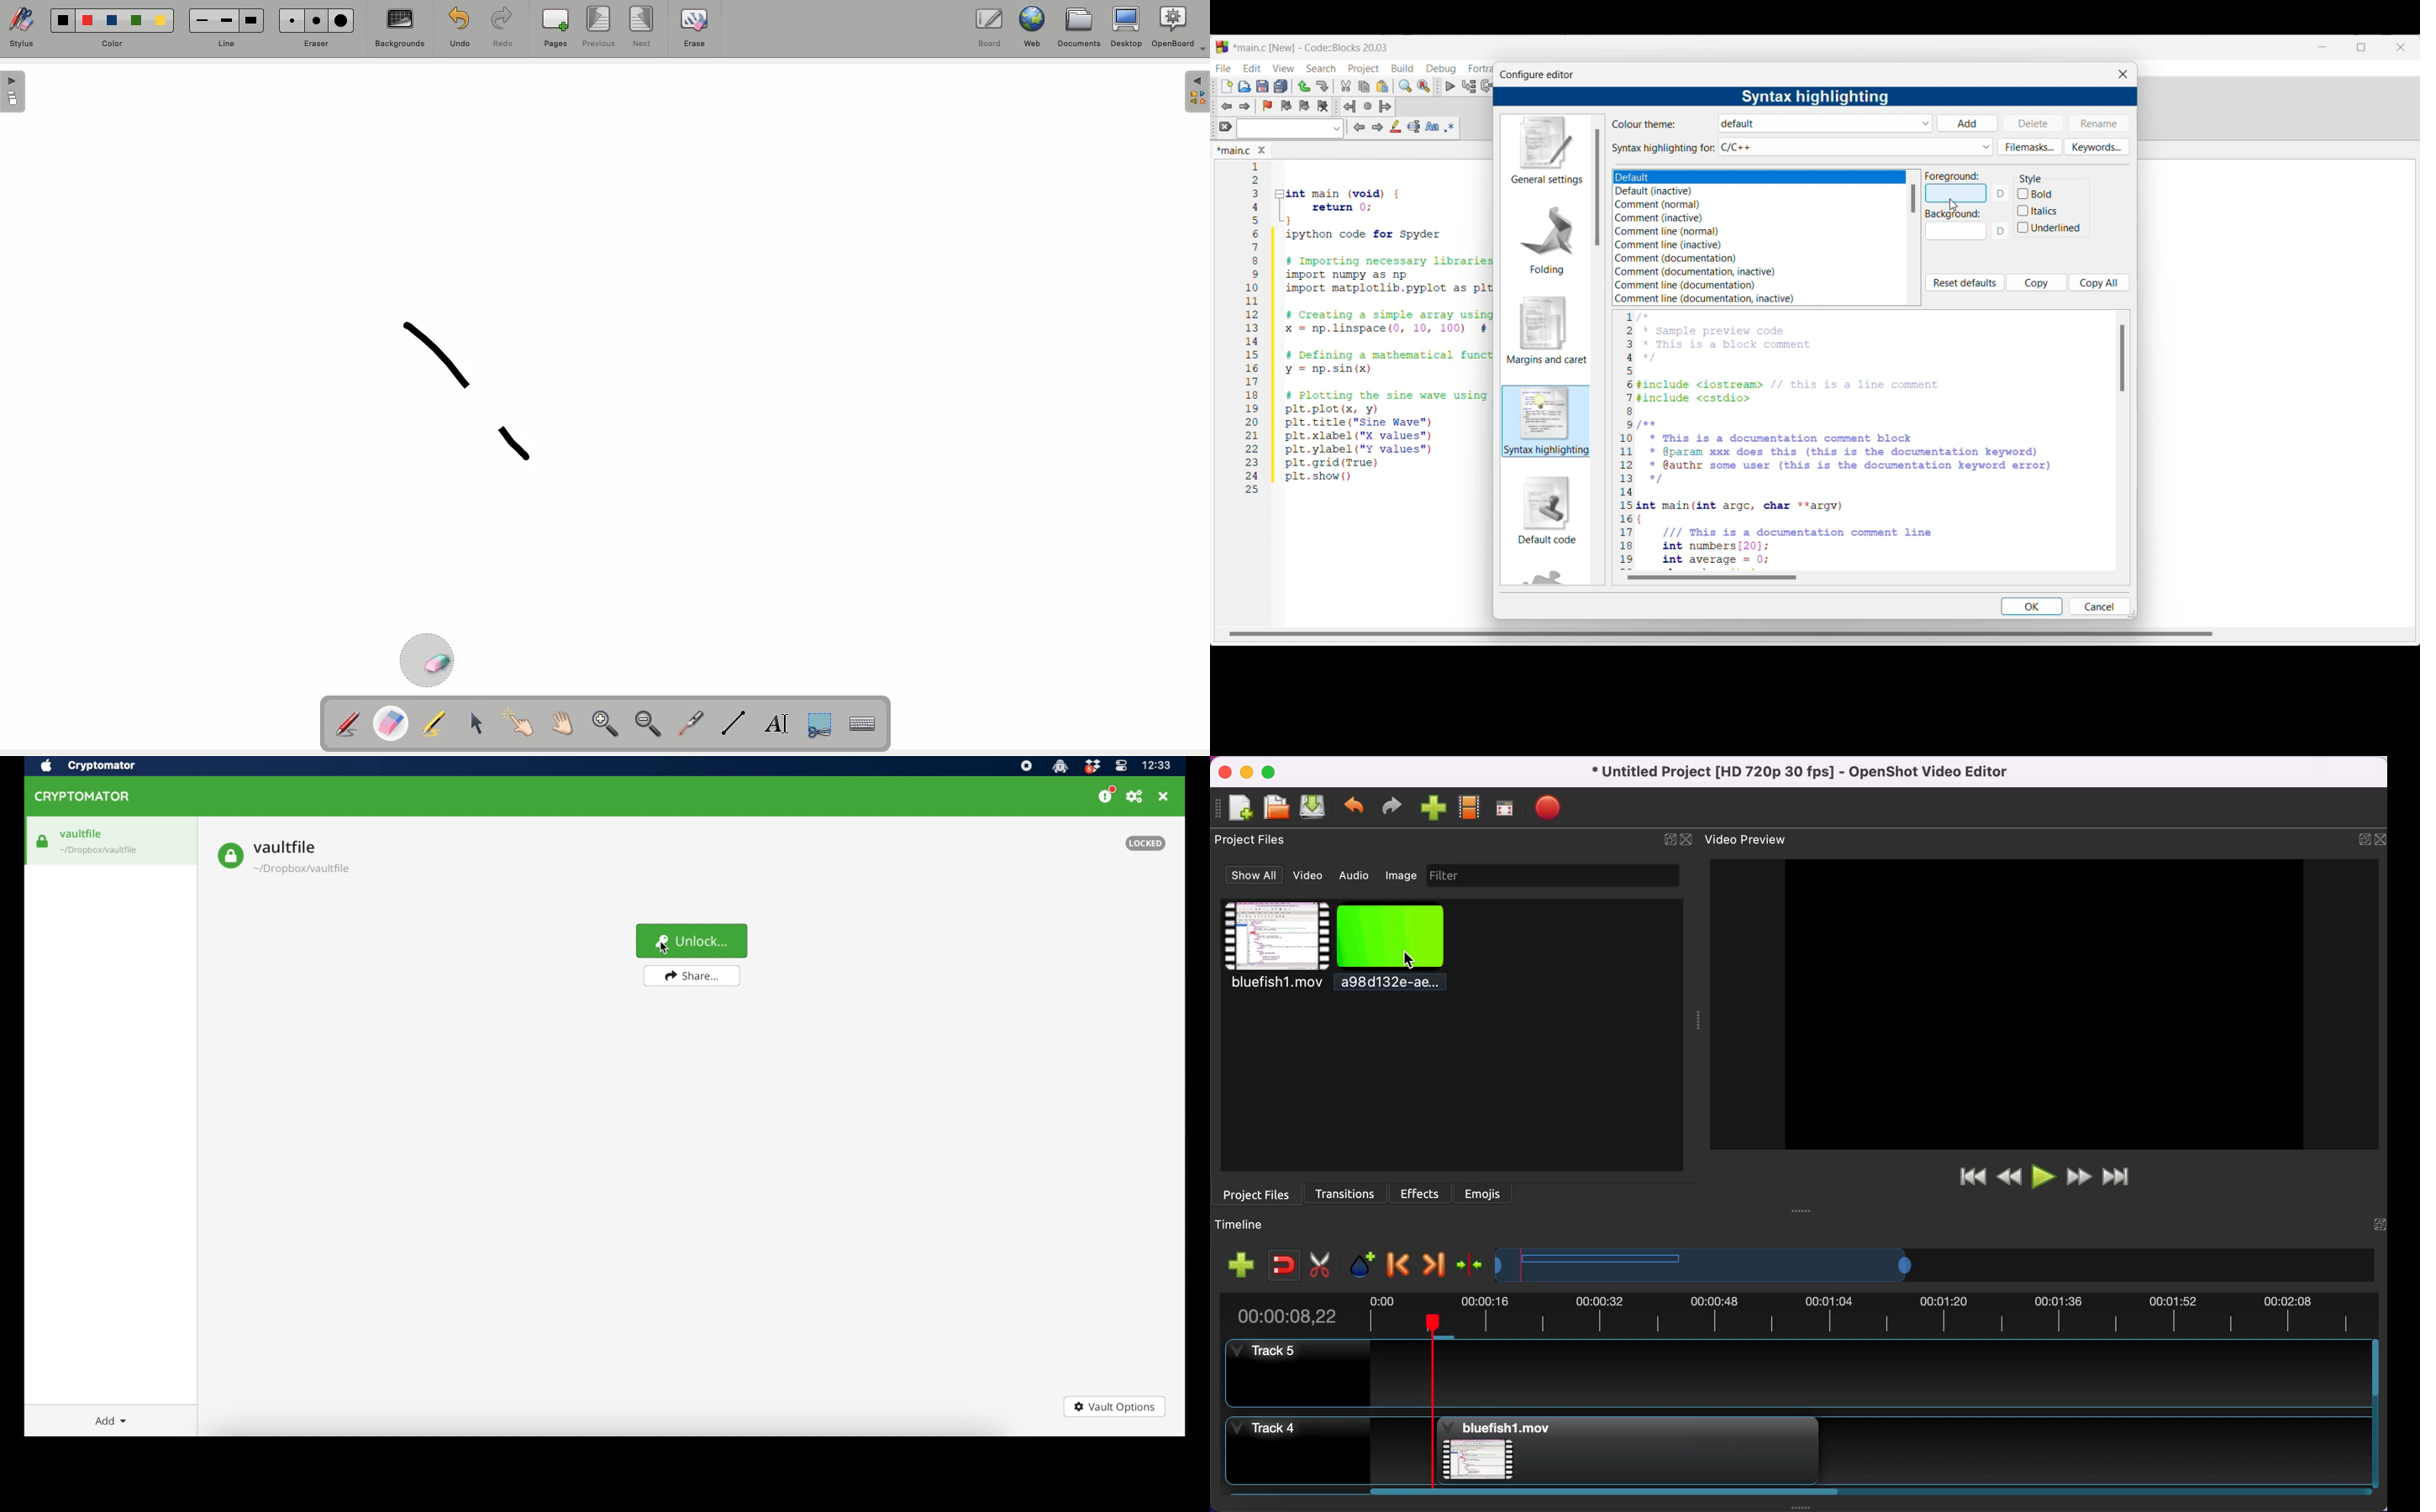  What do you see at coordinates (1913, 198) in the screenshot?
I see `Vertical slide bar` at bounding box center [1913, 198].